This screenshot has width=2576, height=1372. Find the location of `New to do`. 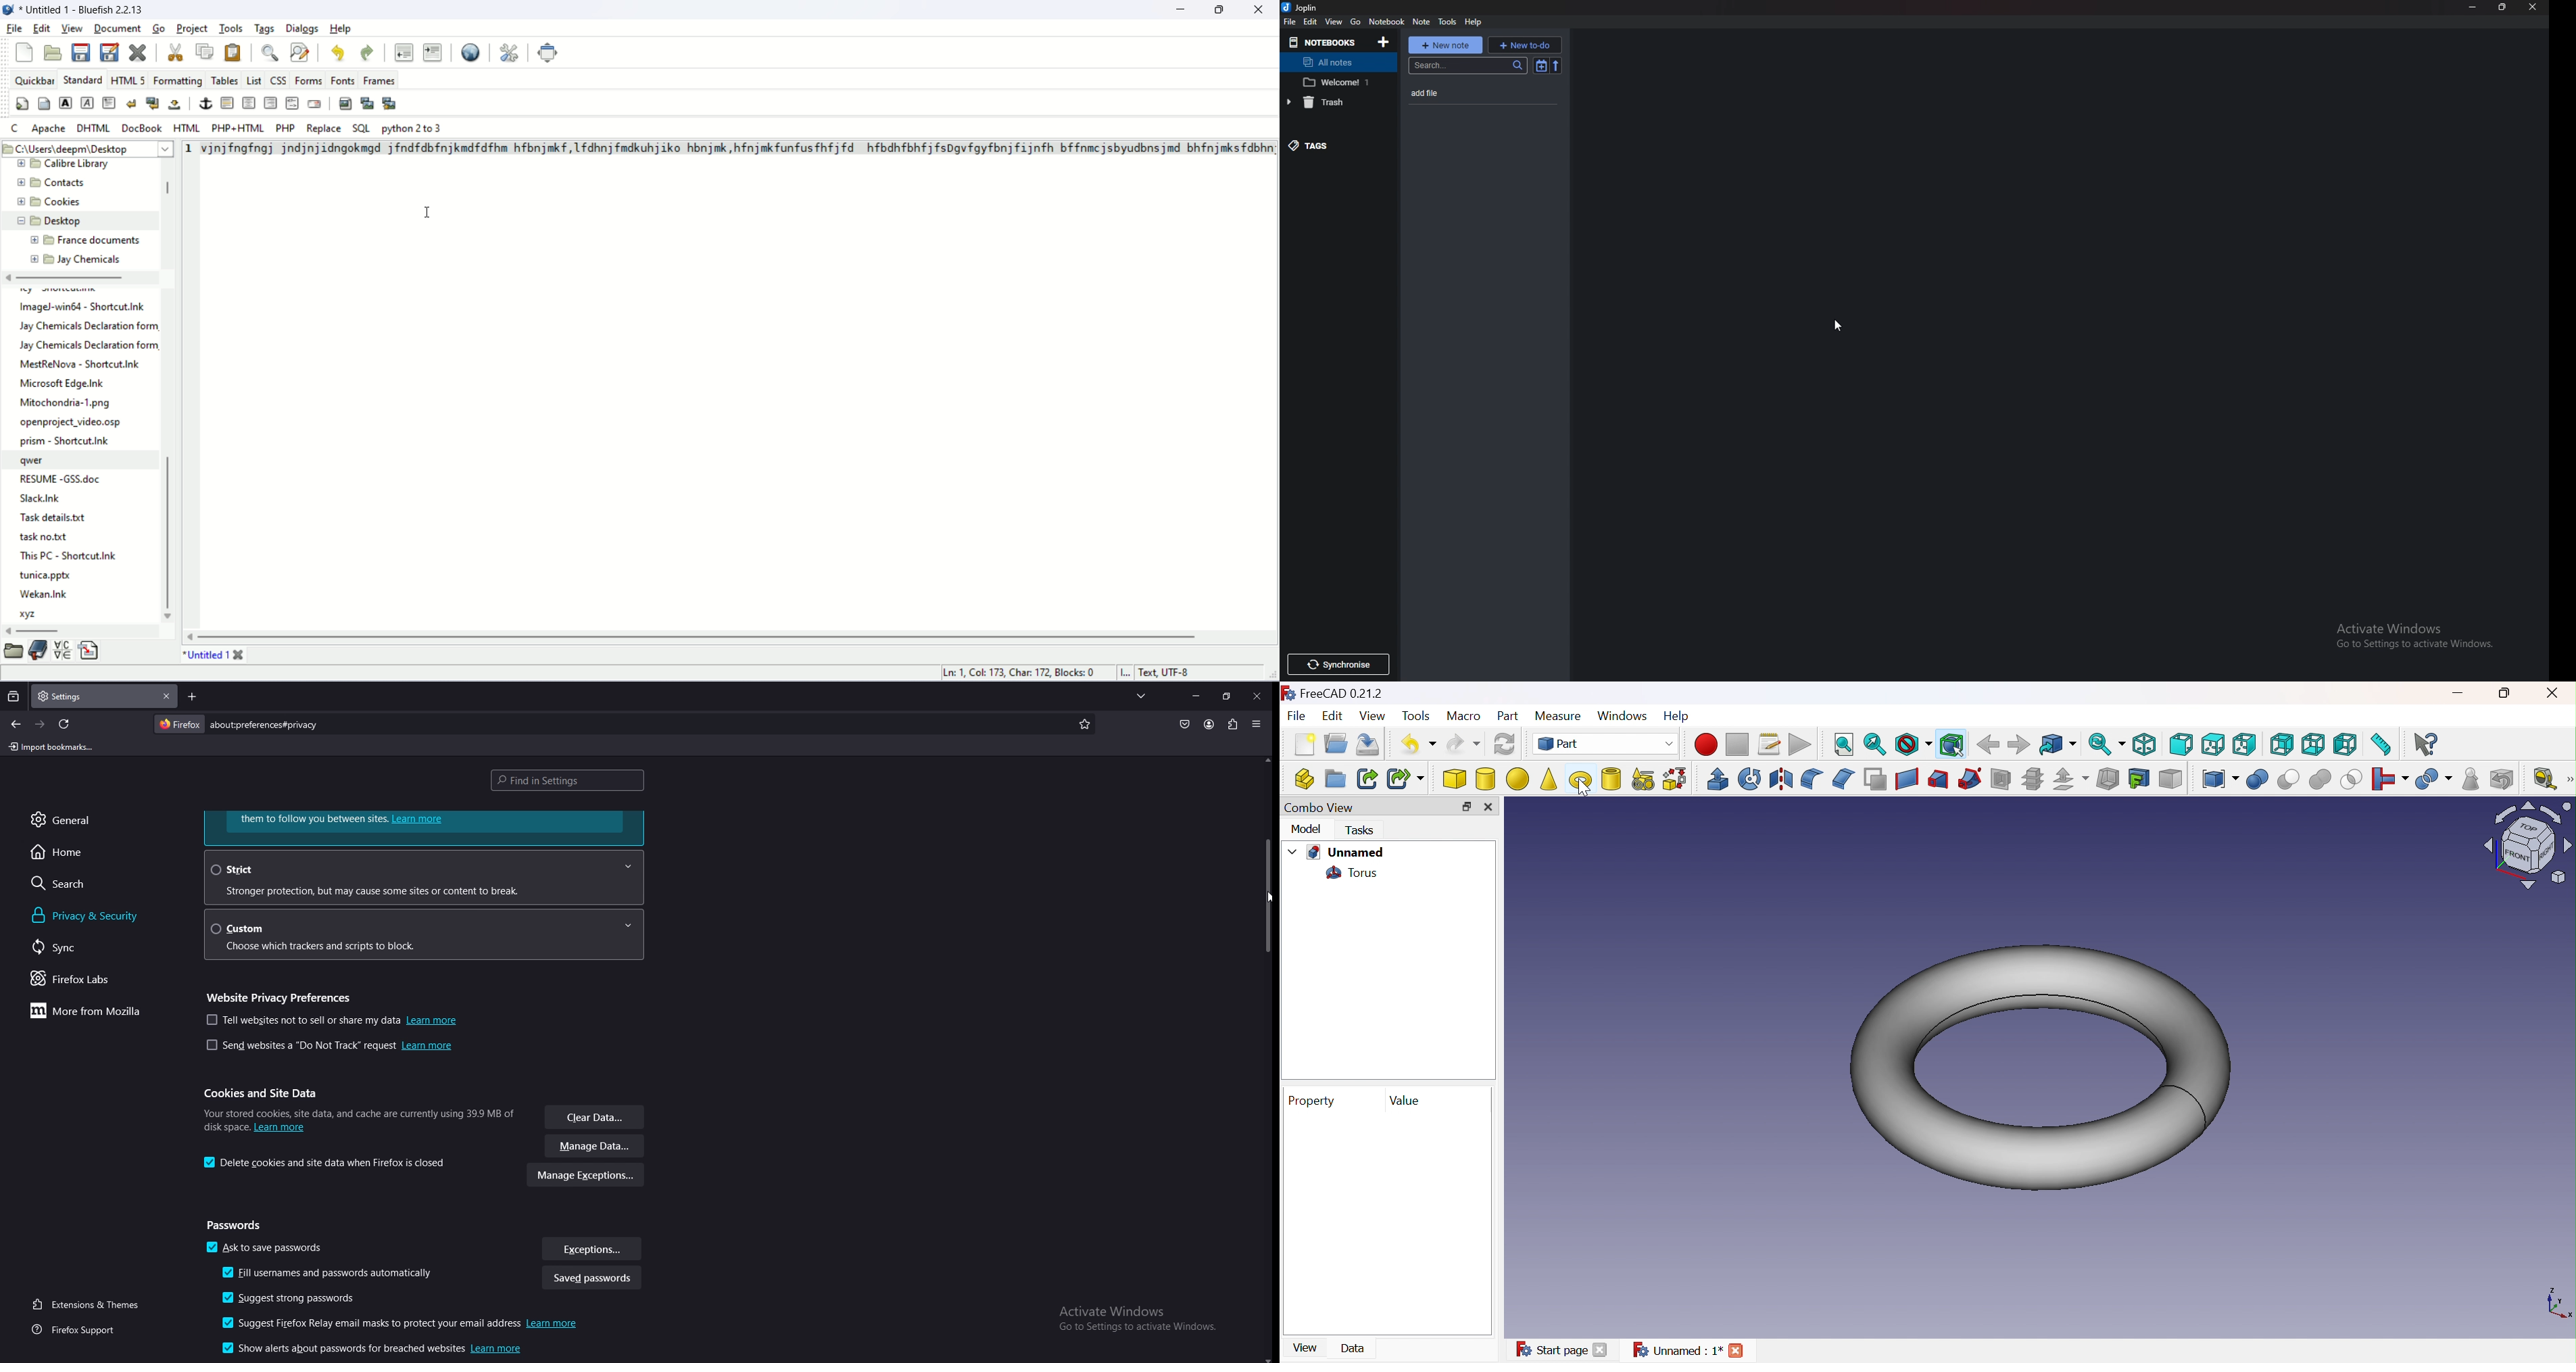

New to do is located at coordinates (1526, 44).